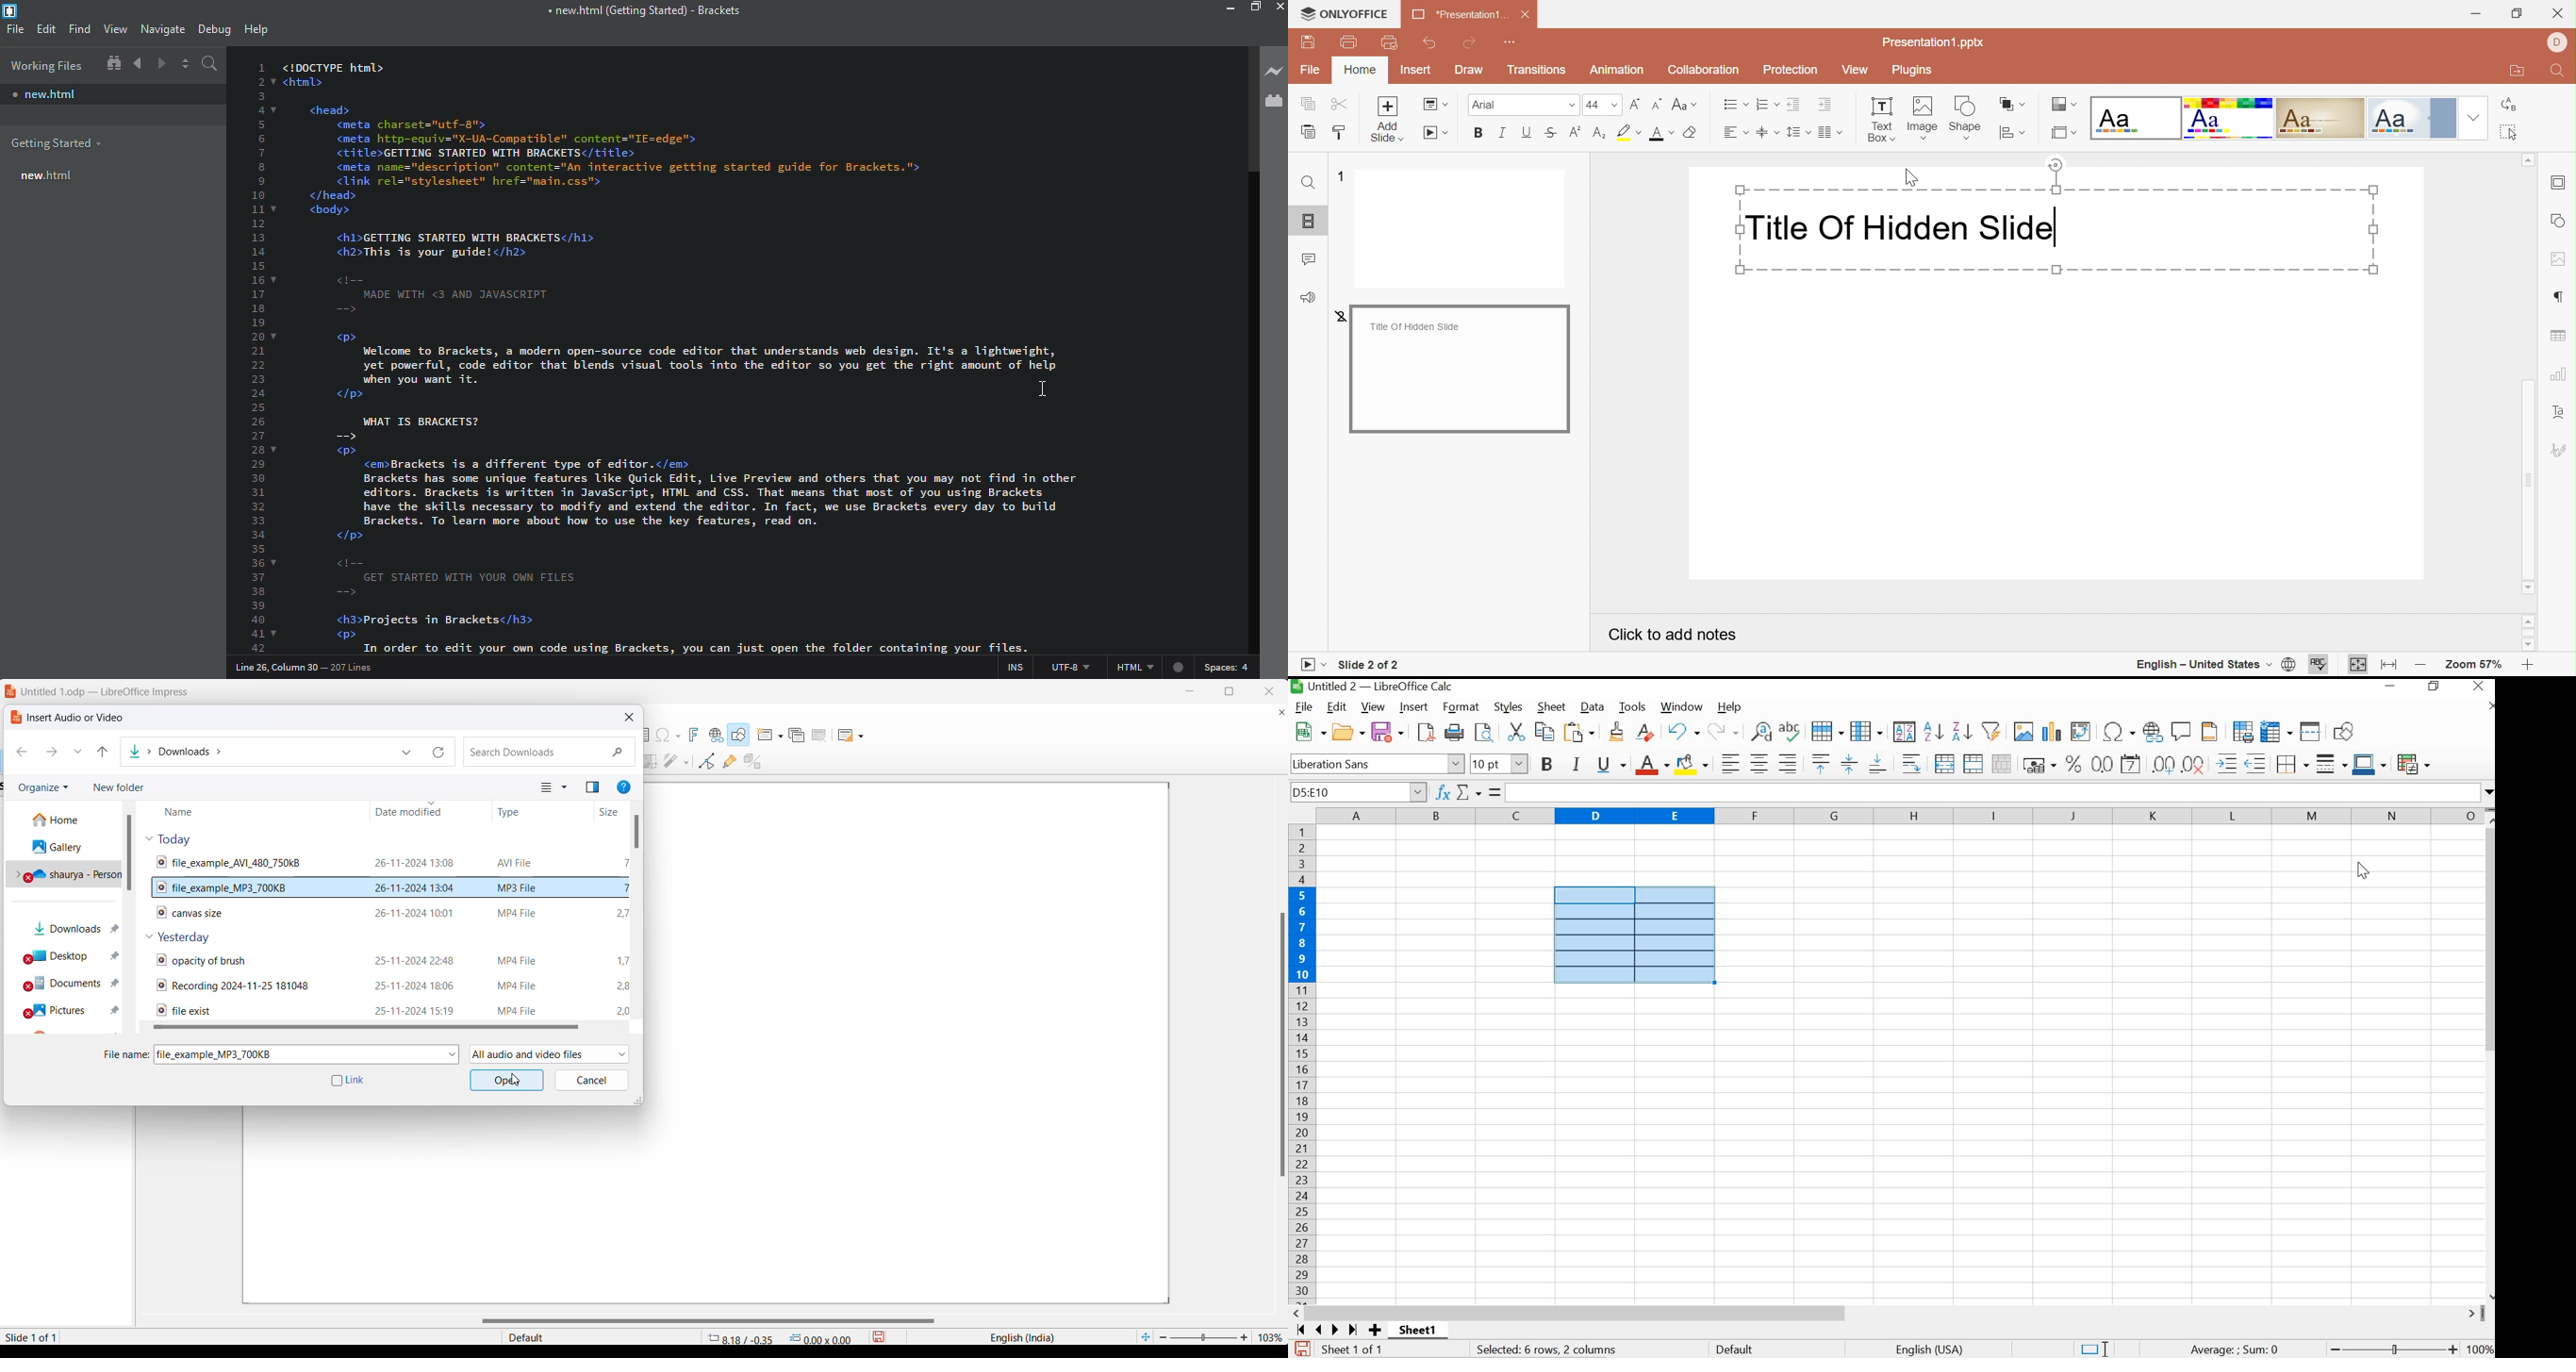 Image resolution: width=2576 pixels, height=1372 pixels. Describe the element at coordinates (256, 357) in the screenshot. I see `line number` at that location.